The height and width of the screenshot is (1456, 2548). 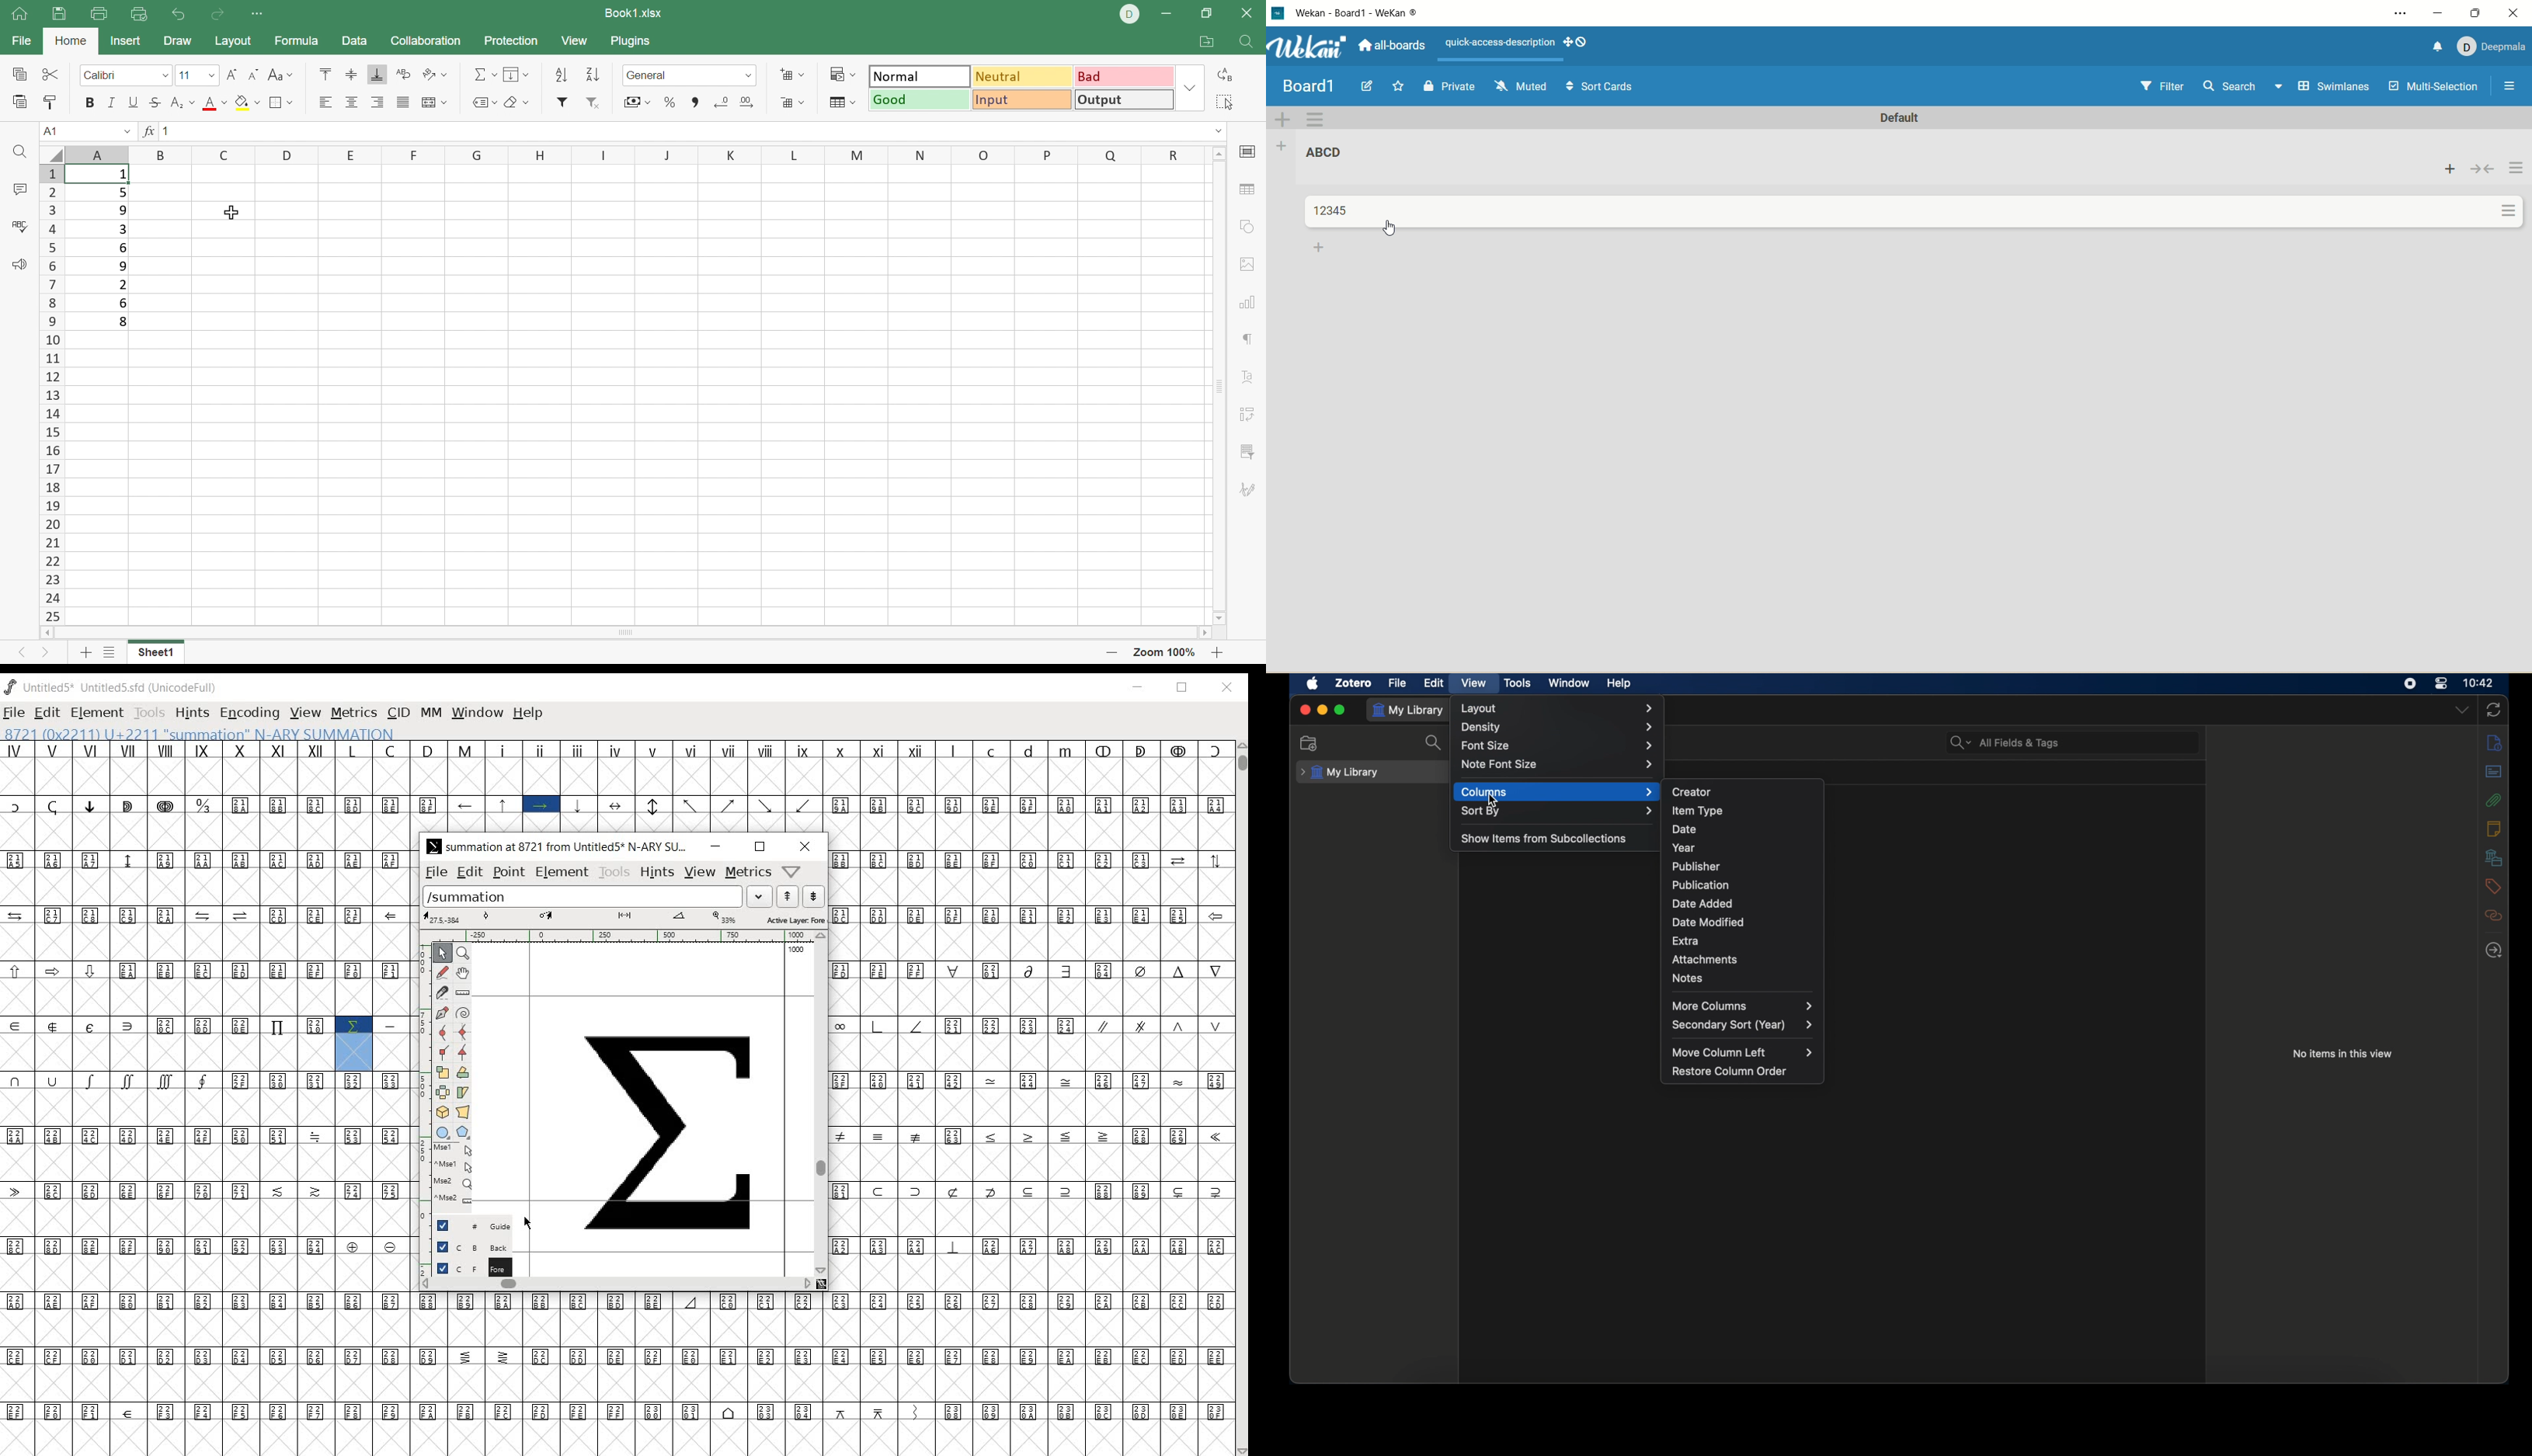 What do you see at coordinates (88, 102) in the screenshot?
I see `Bold` at bounding box center [88, 102].